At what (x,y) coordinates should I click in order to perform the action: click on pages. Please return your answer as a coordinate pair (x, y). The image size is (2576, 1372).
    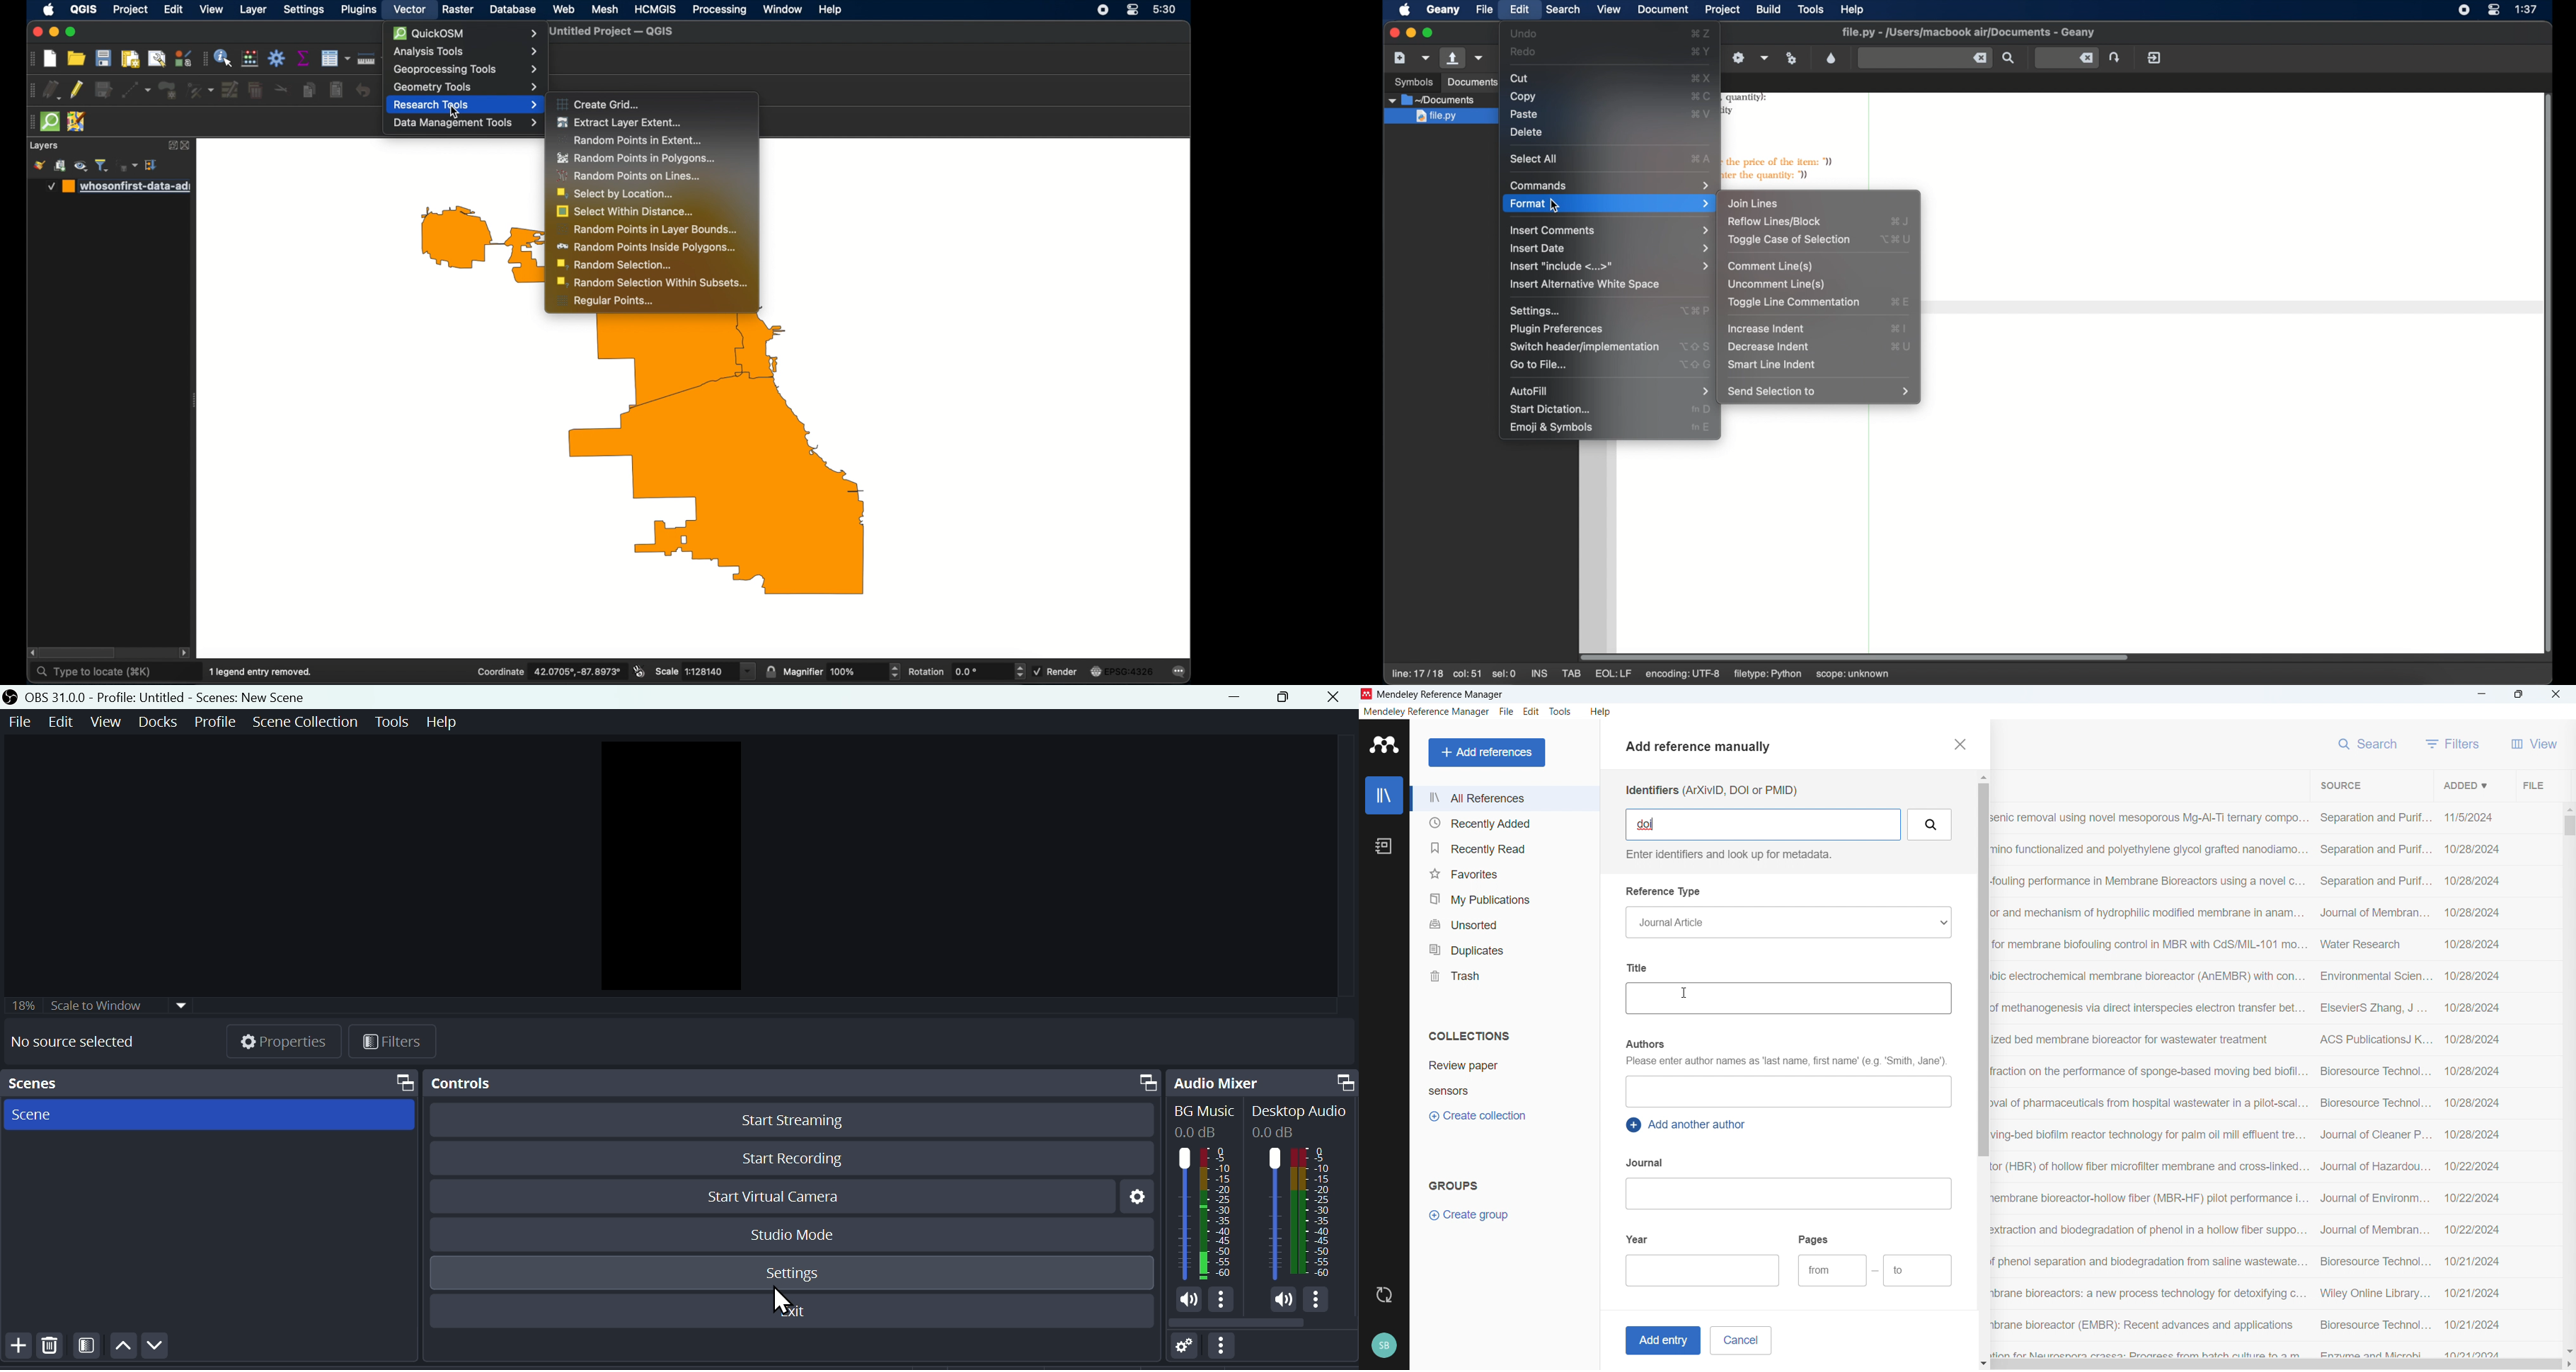
    Looking at the image, I should click on (1815, 1239).